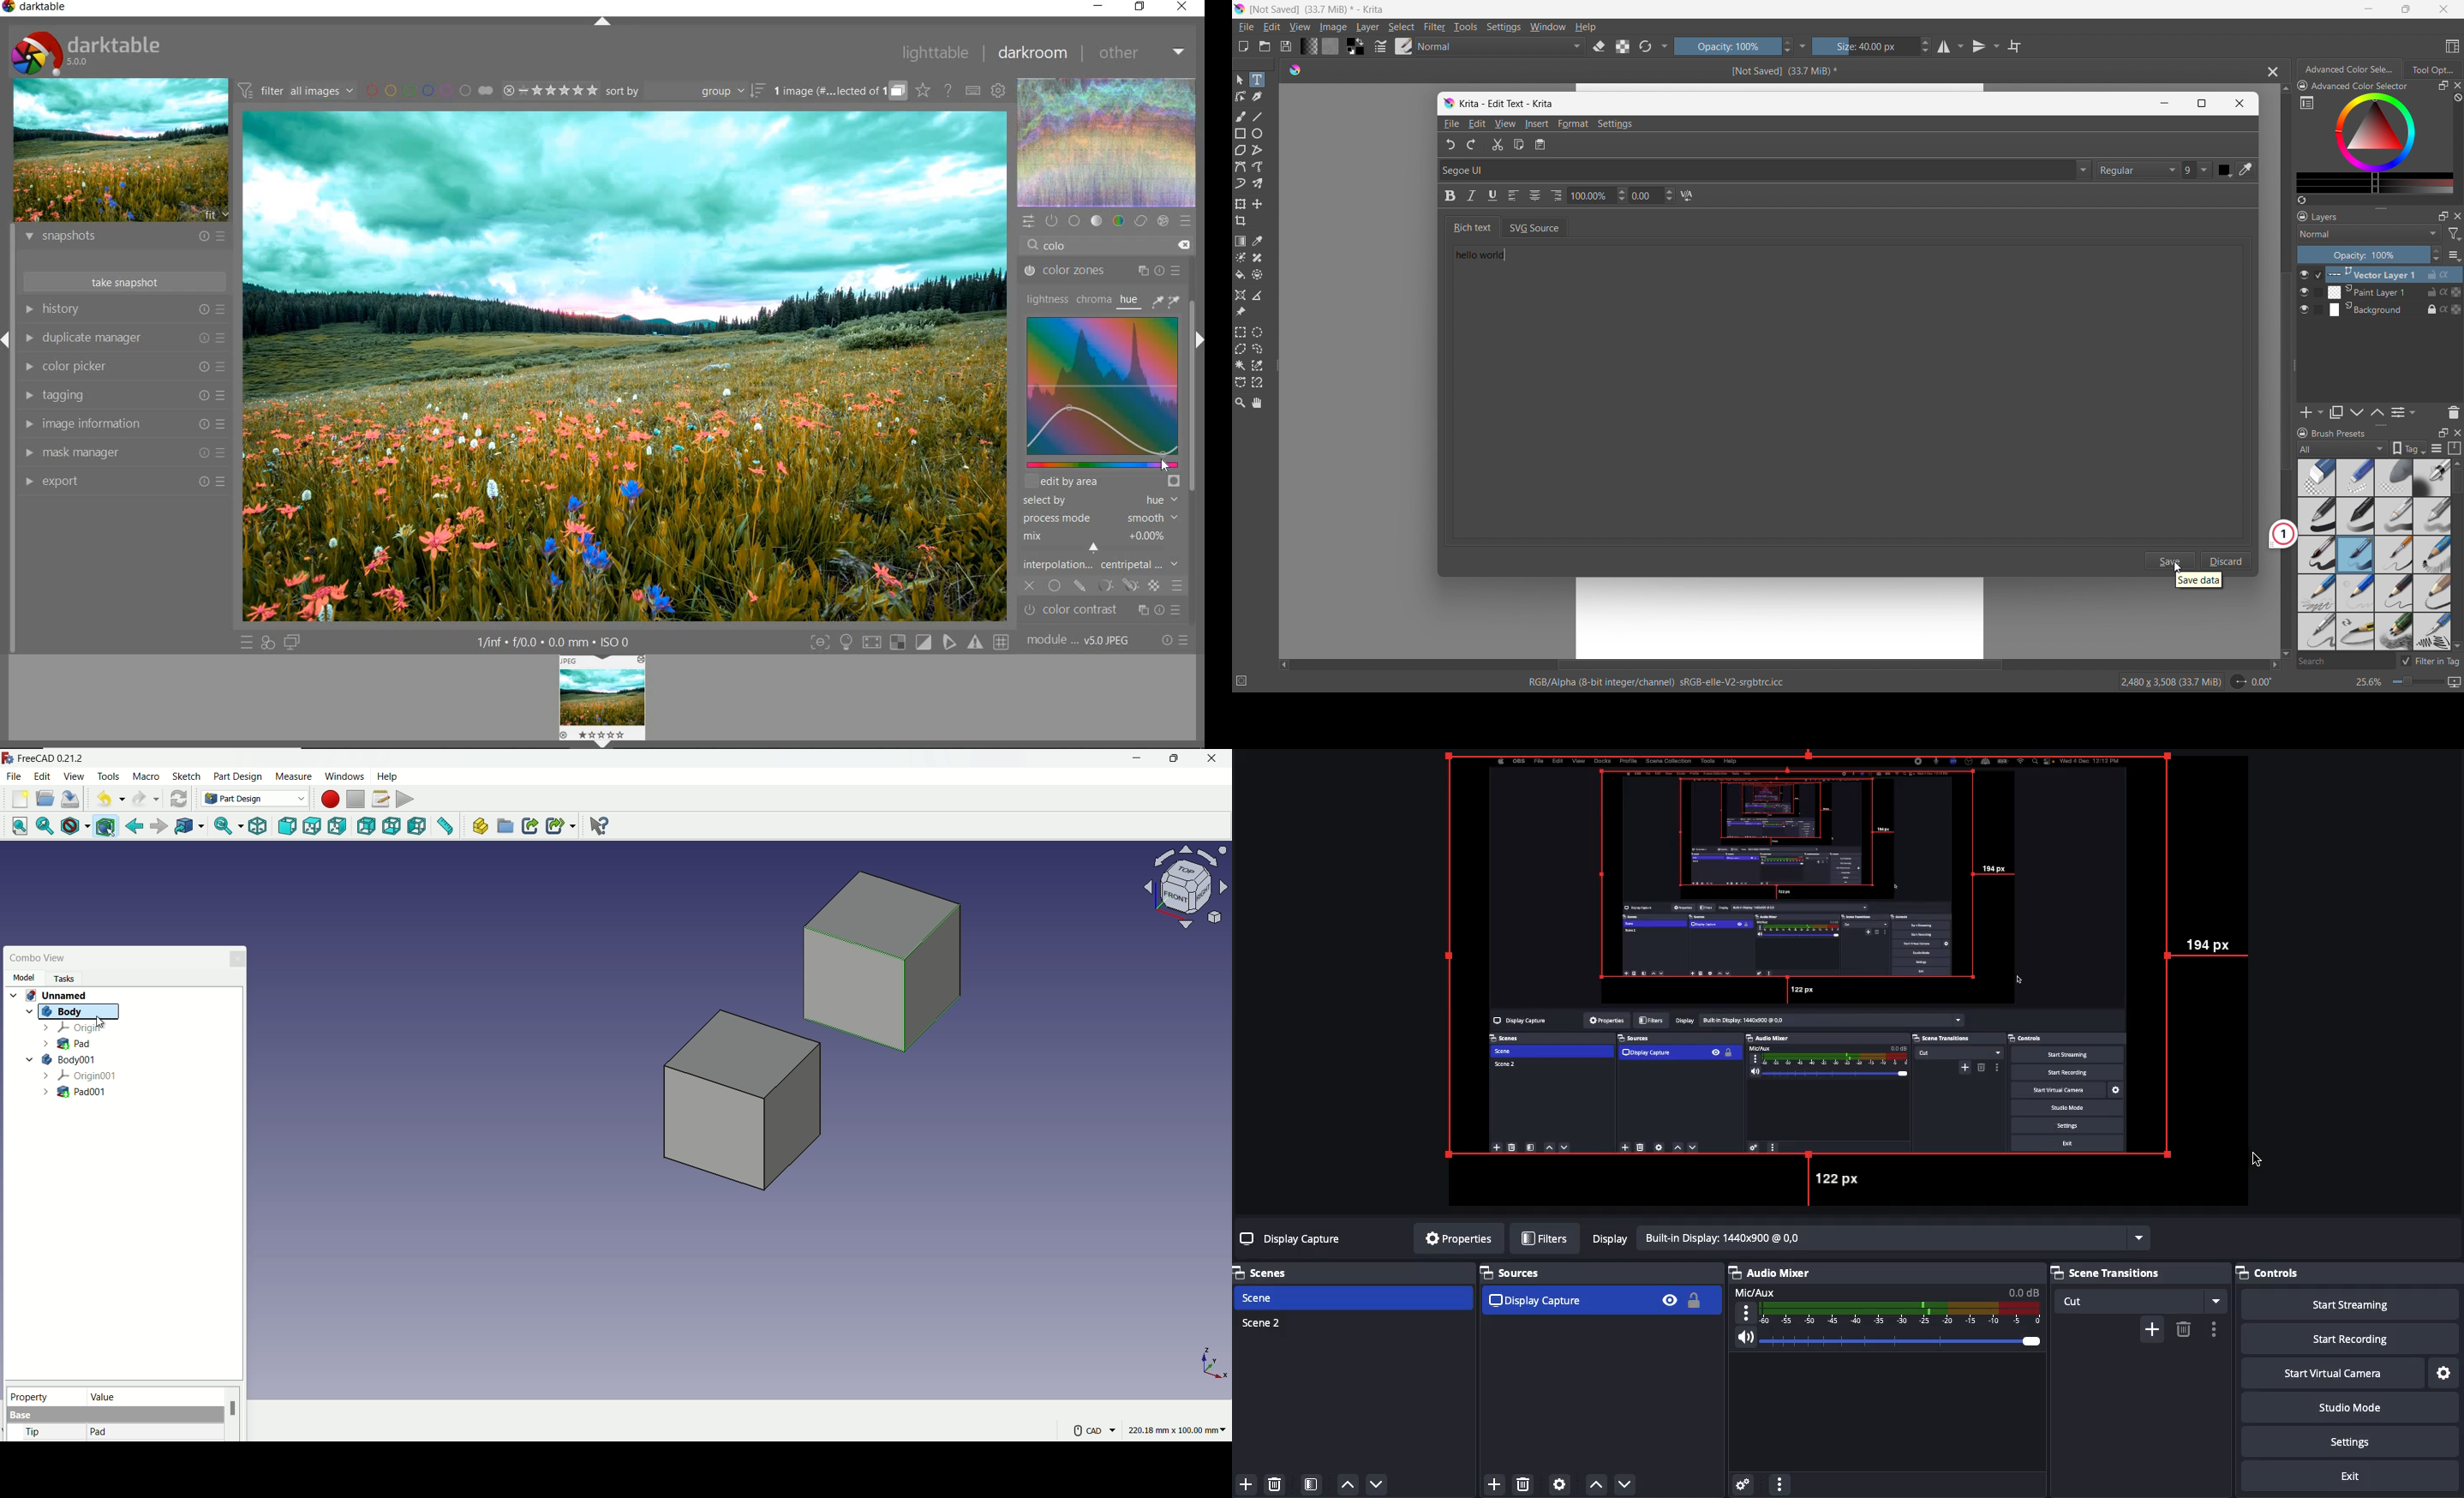  What do you see at coordinates (44, 776) in the screenshot?
I see `edit` at bounding box center [44, 776].